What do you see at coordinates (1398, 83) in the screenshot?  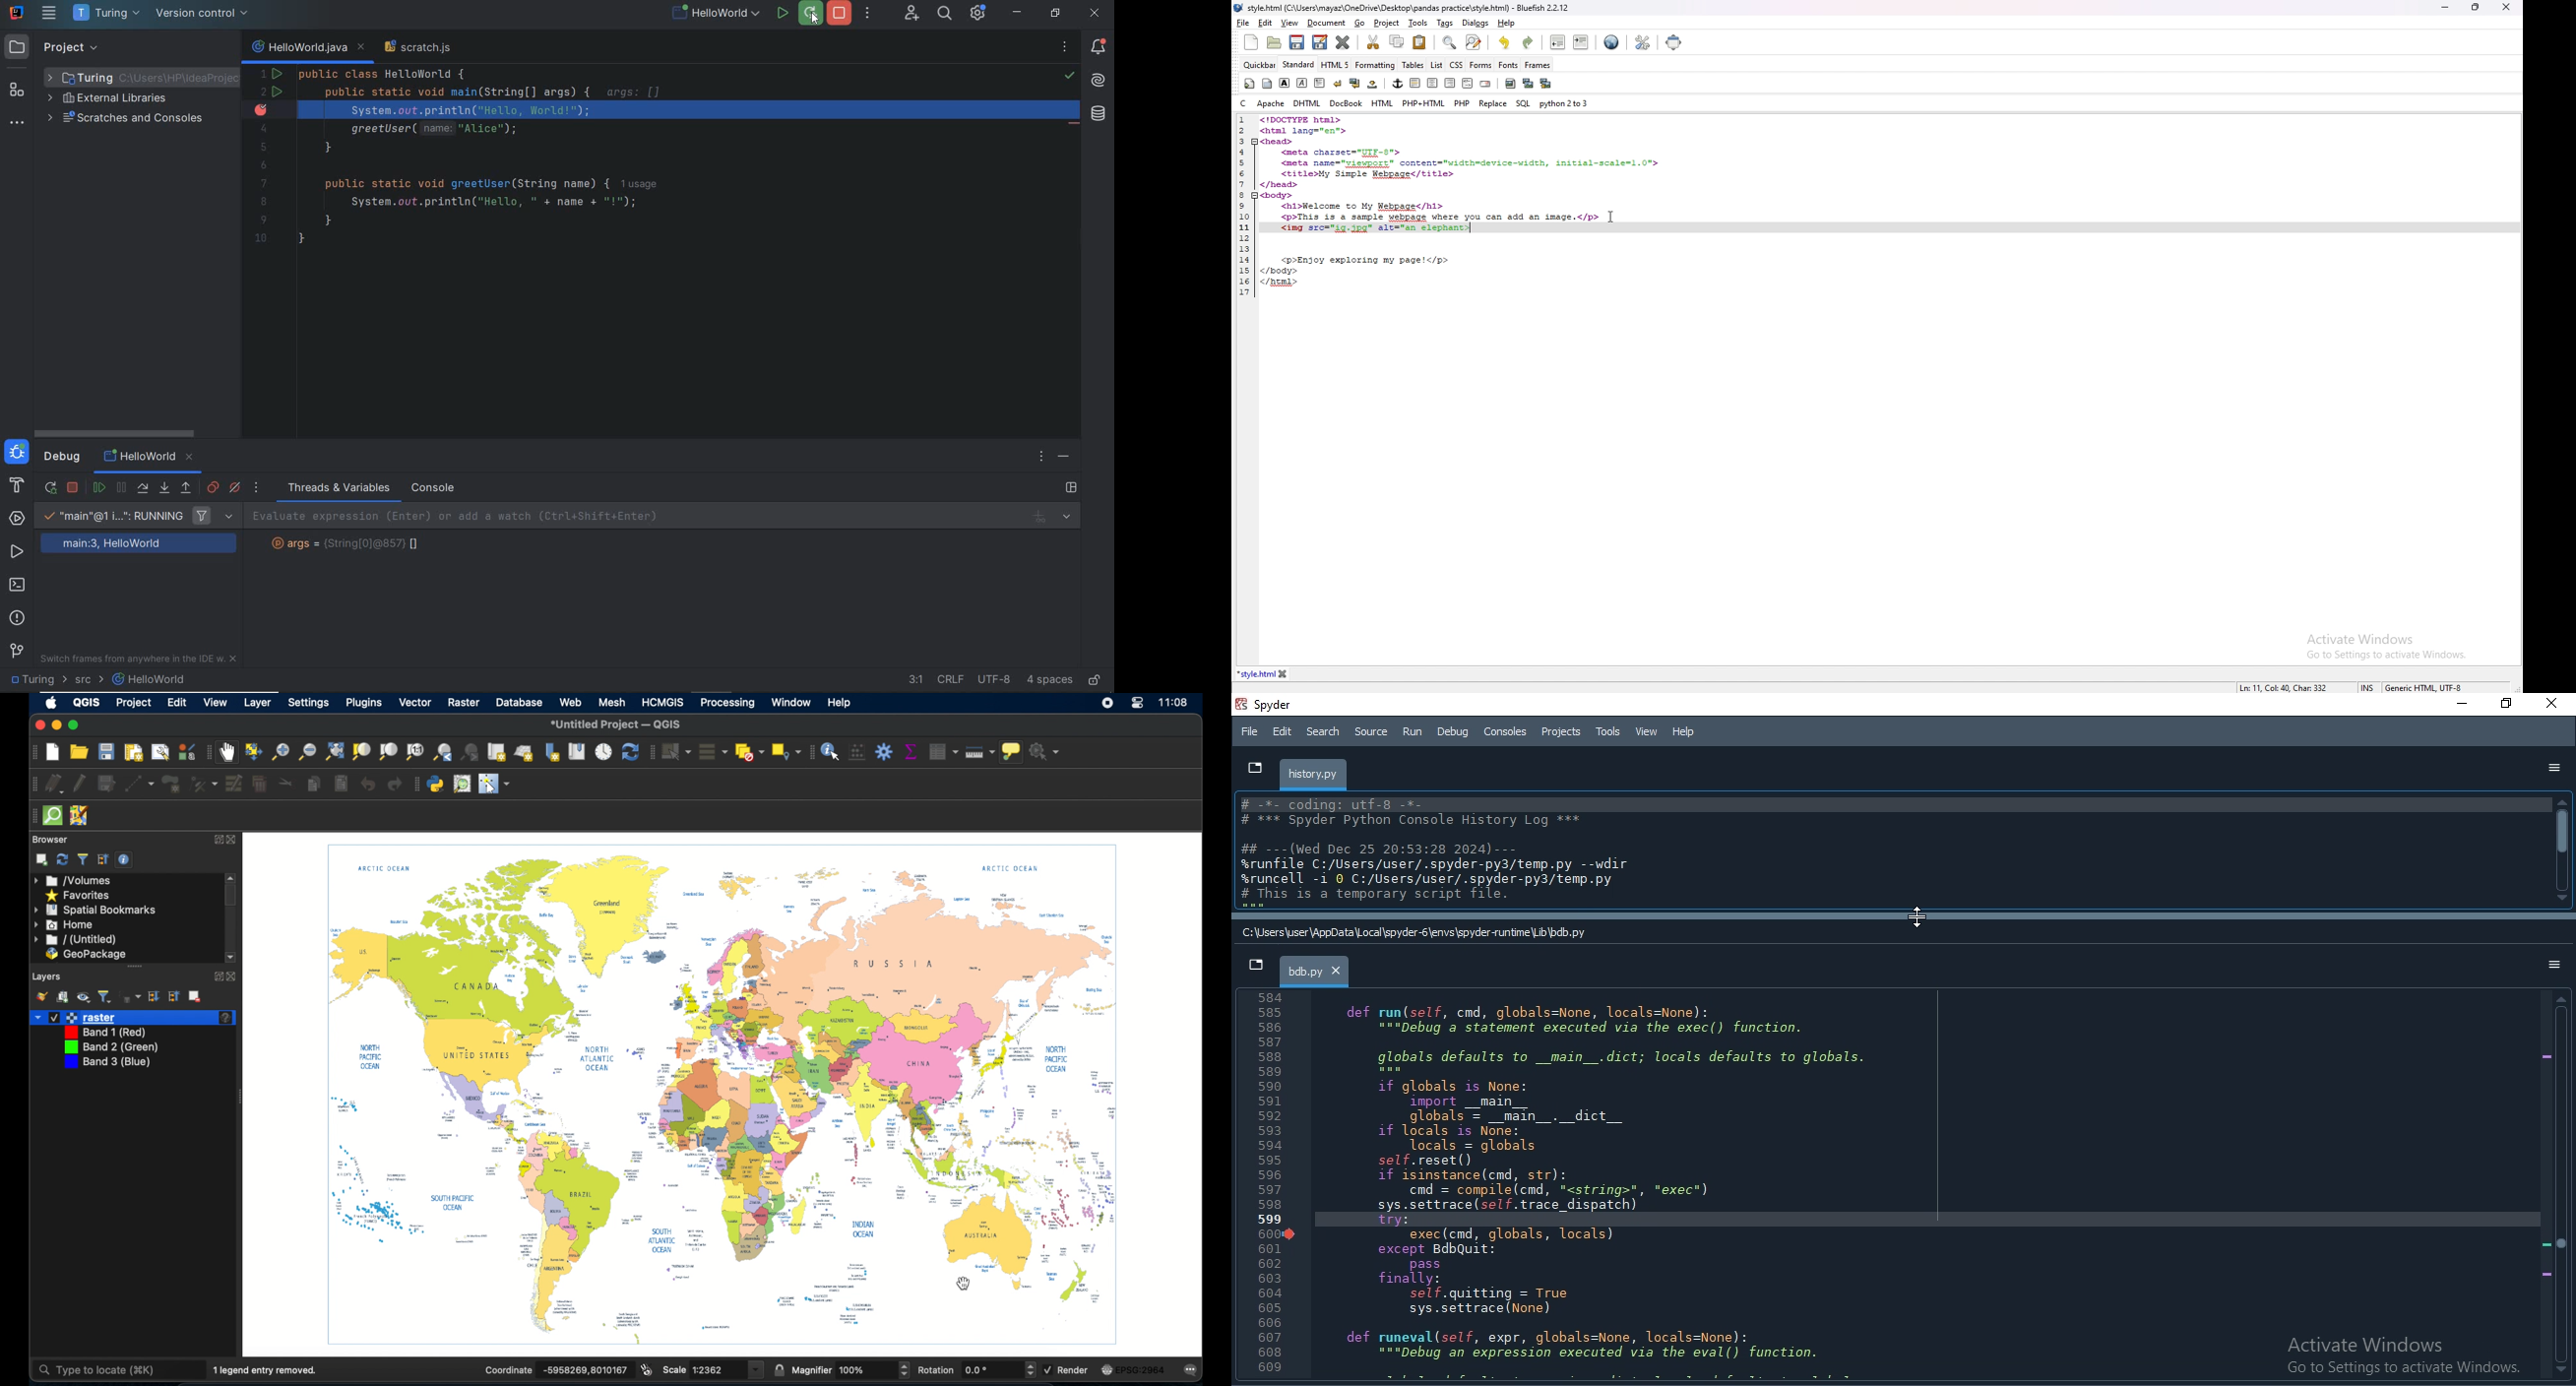 I see `anchor` at bounding box center [1398, 83].